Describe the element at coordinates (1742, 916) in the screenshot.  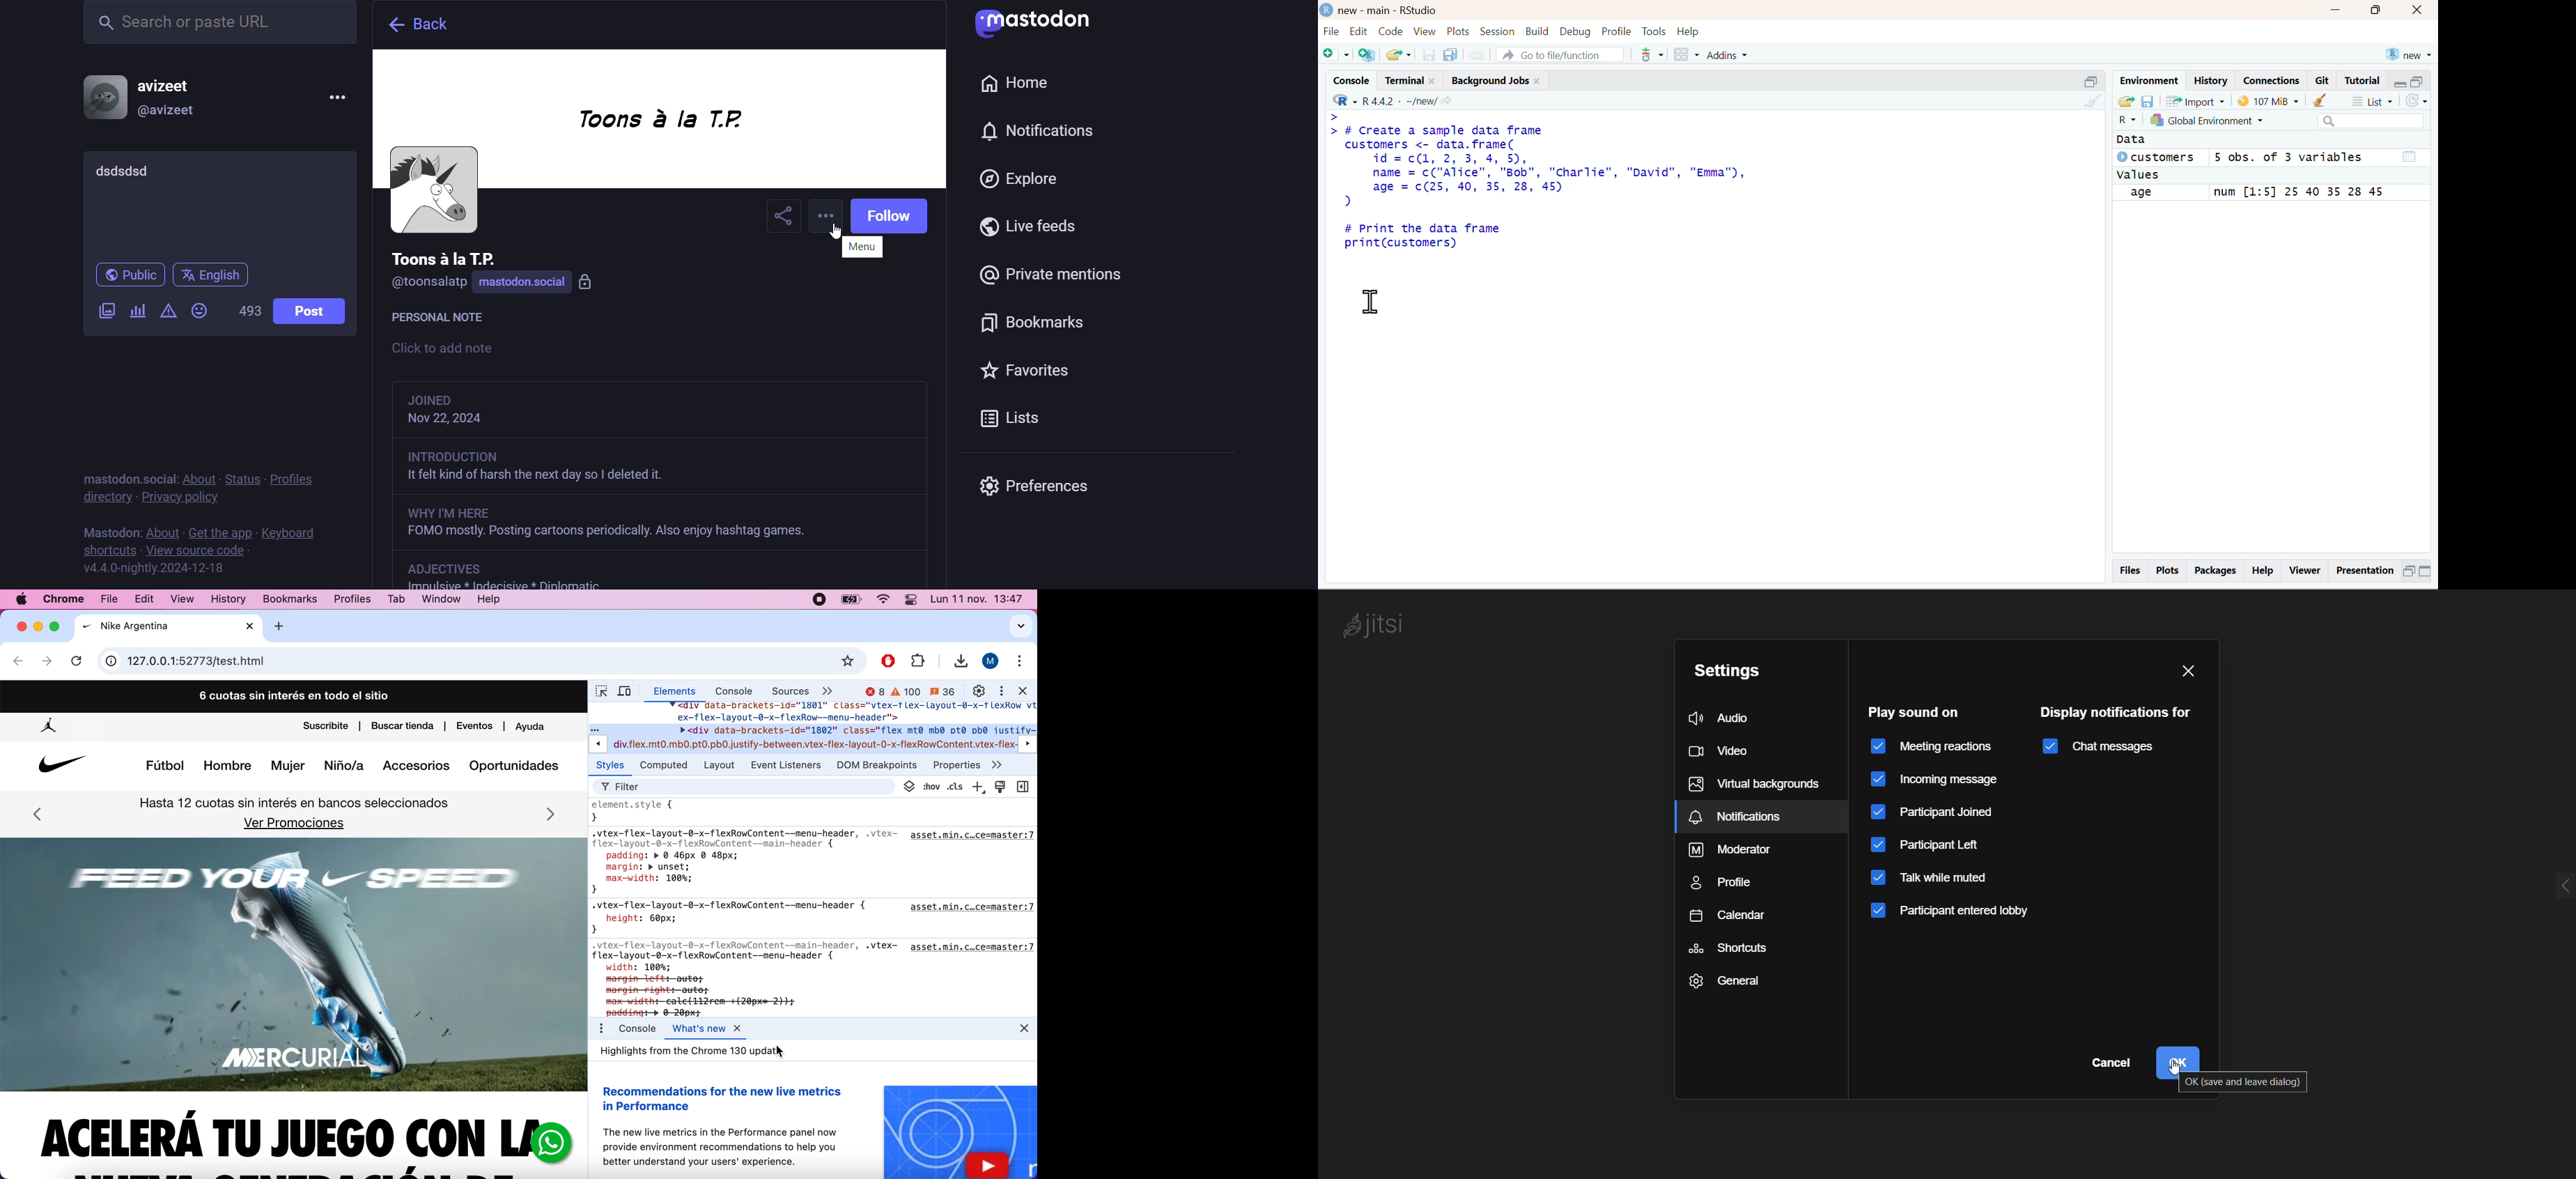
I see `calendar` at that location.